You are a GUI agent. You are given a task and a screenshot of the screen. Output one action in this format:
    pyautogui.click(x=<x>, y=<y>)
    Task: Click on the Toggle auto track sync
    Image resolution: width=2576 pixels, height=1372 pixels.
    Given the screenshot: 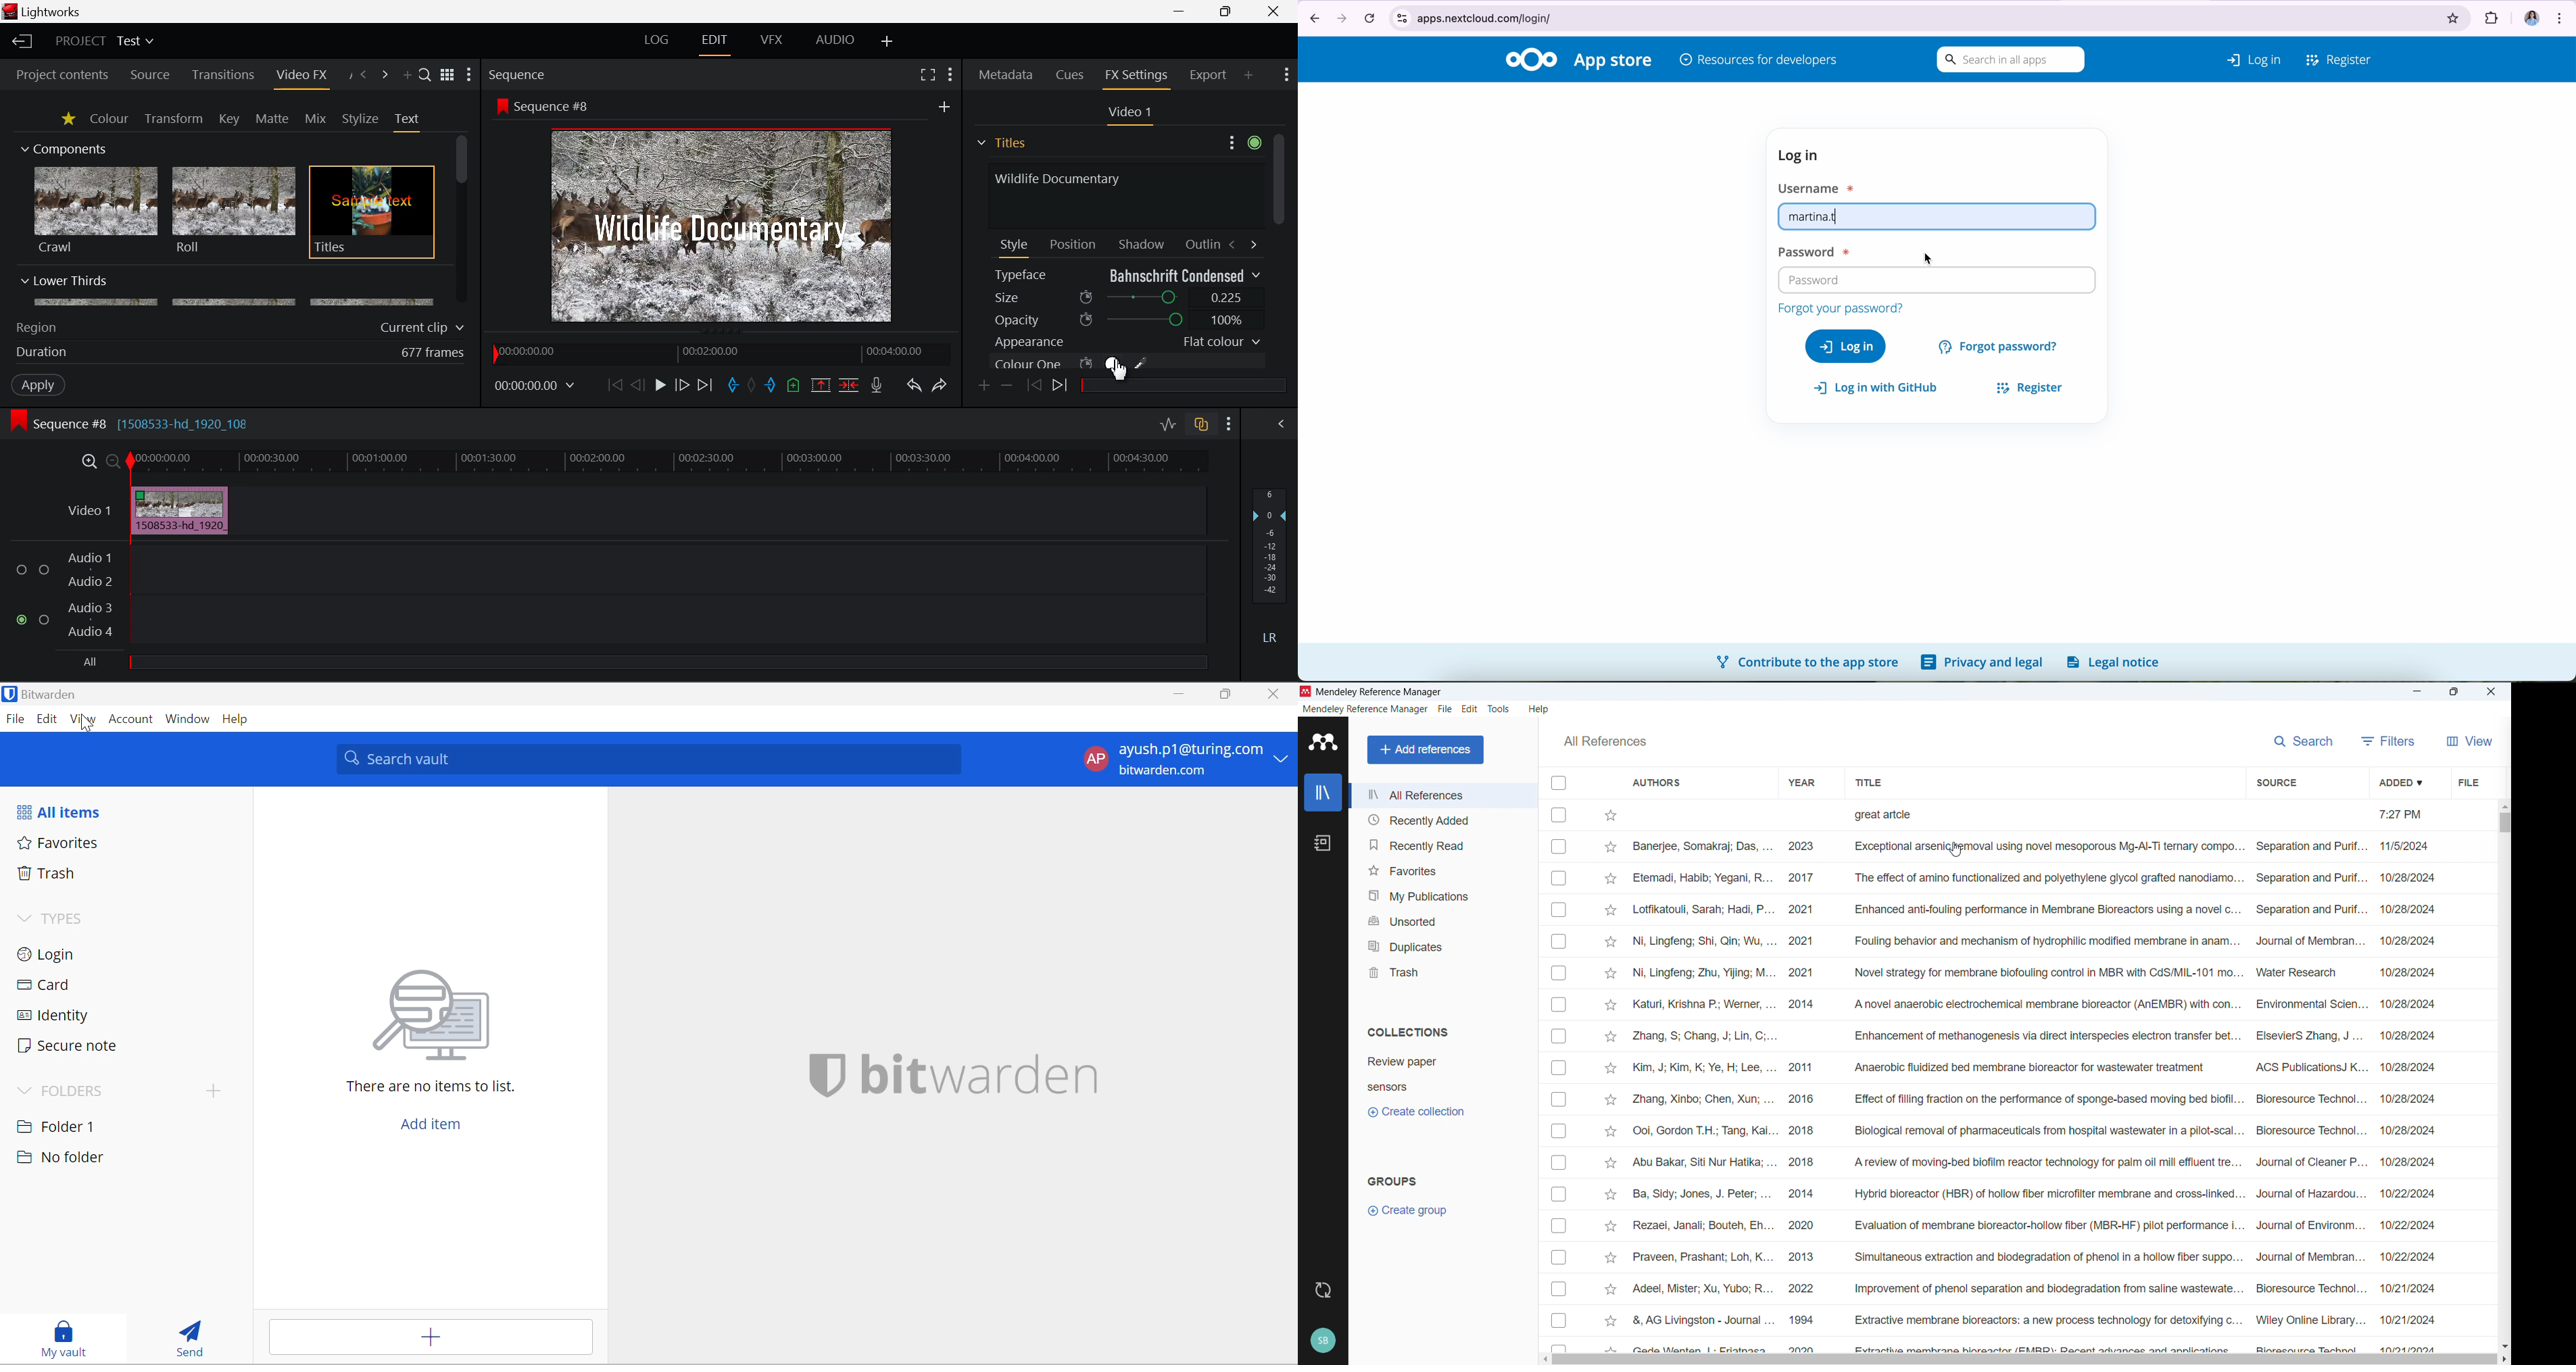 What is the action you would take?
    pyautogui.click(x=1204, y=424)
    